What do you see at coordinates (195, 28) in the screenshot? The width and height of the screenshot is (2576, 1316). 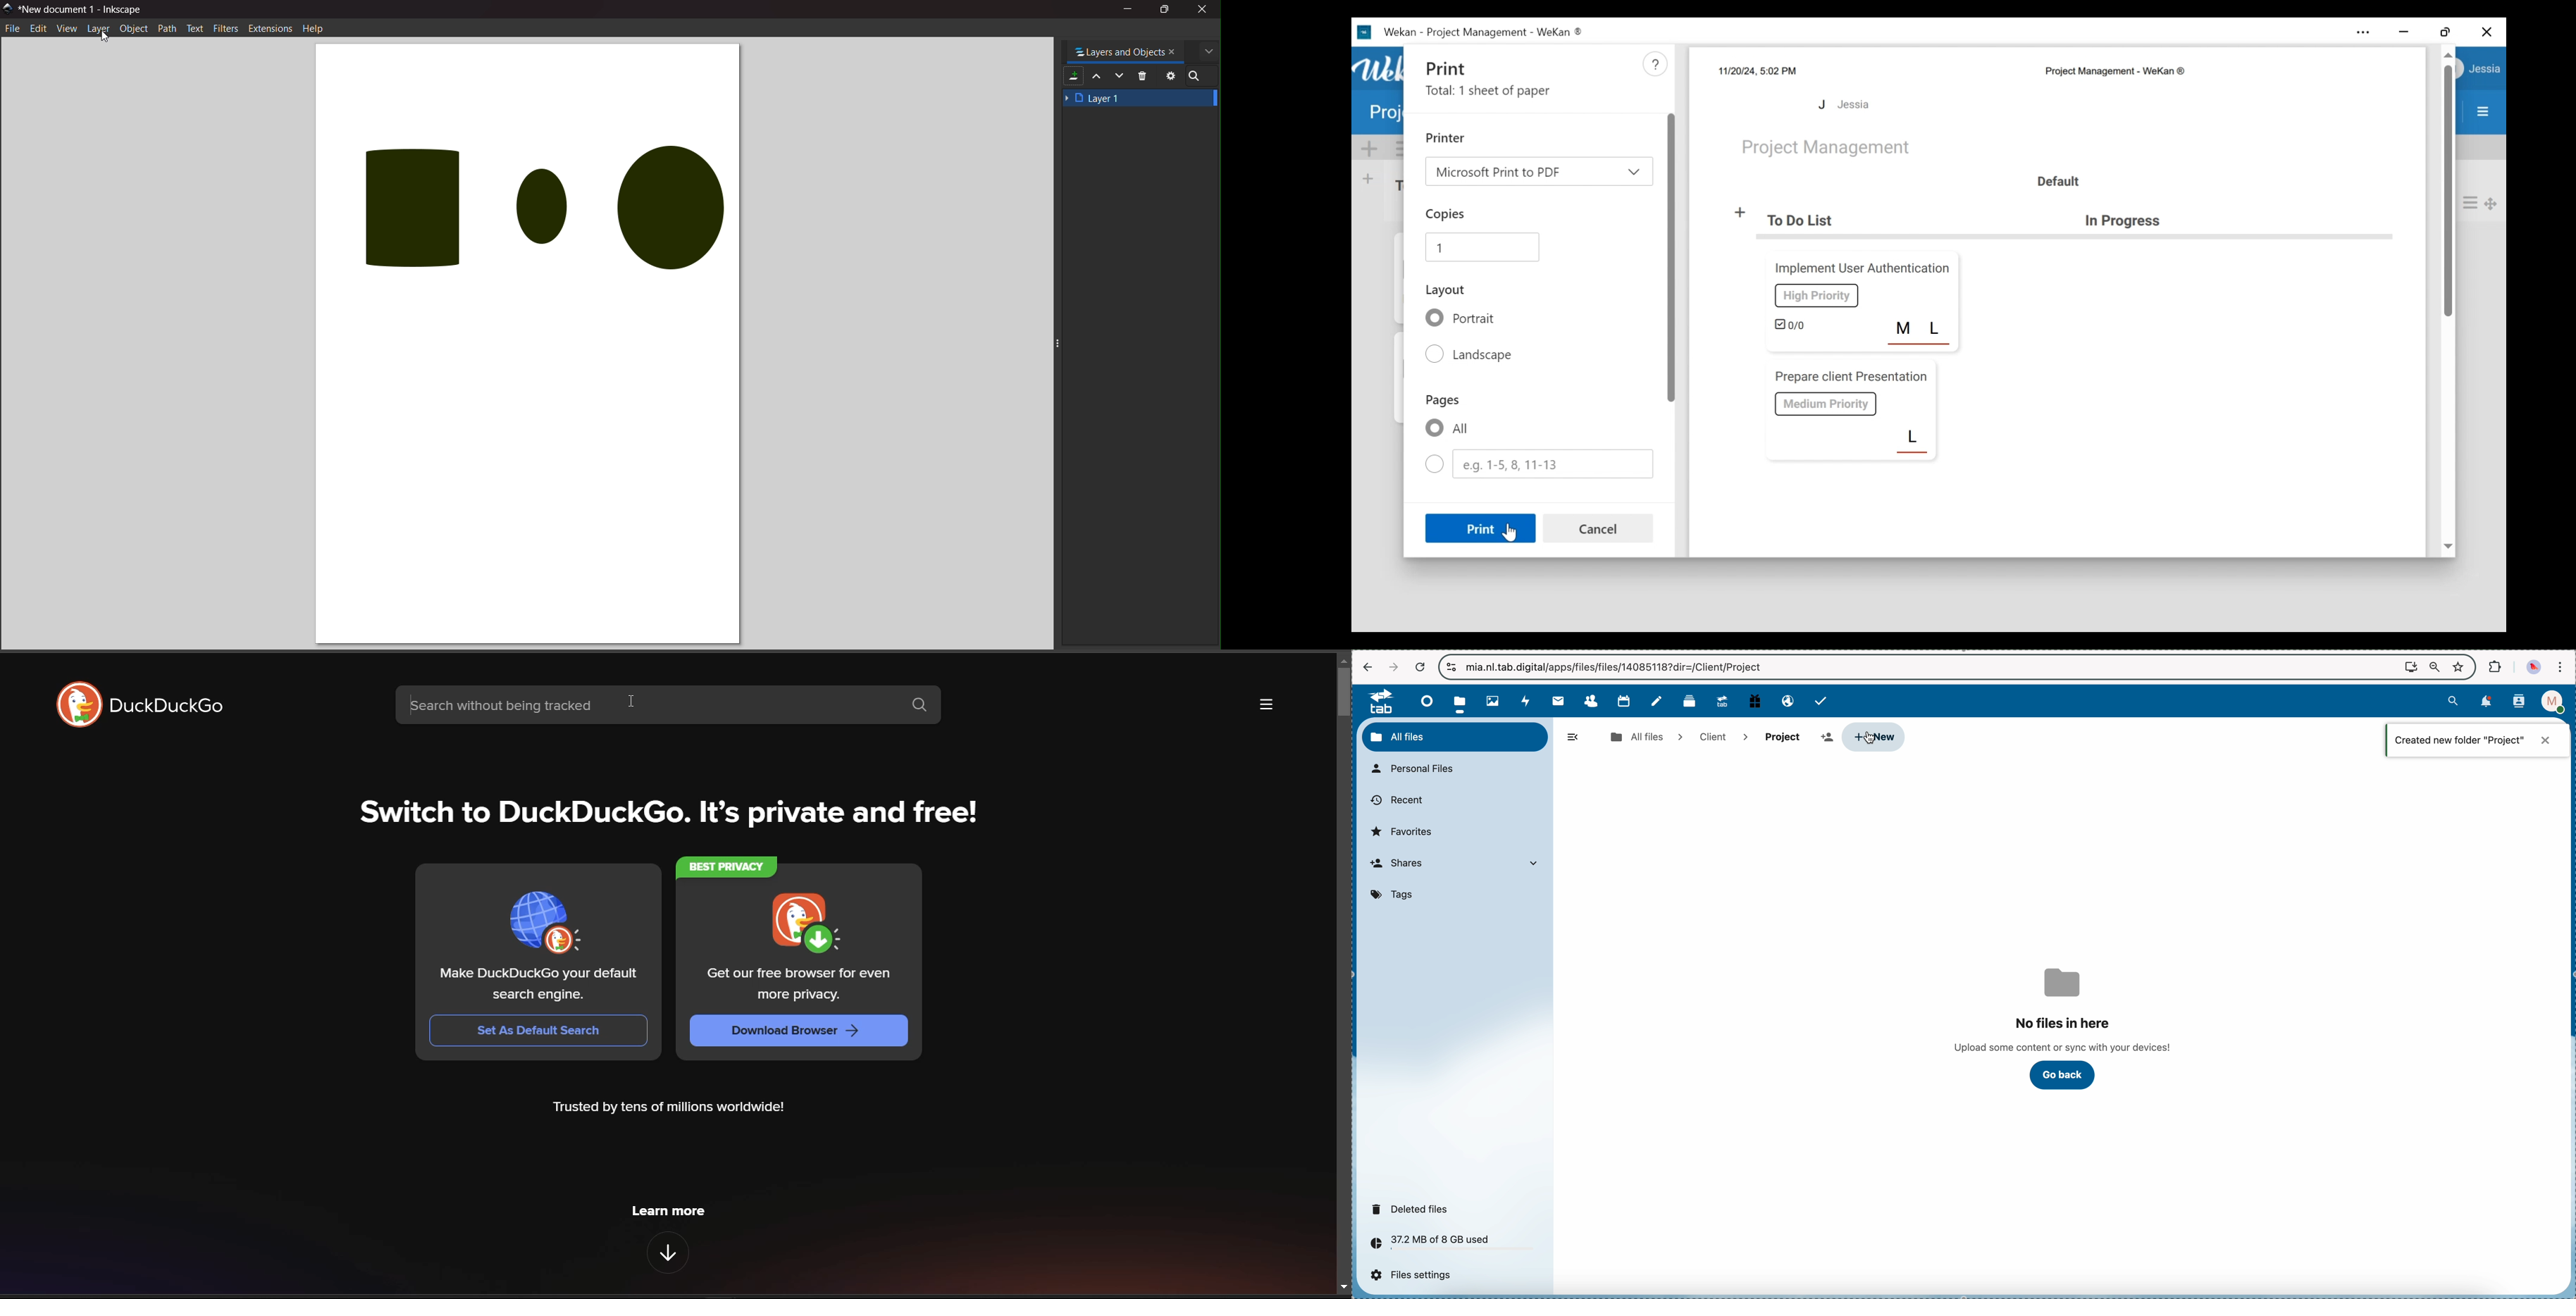 I see `text` at bounding box center [195, 28].